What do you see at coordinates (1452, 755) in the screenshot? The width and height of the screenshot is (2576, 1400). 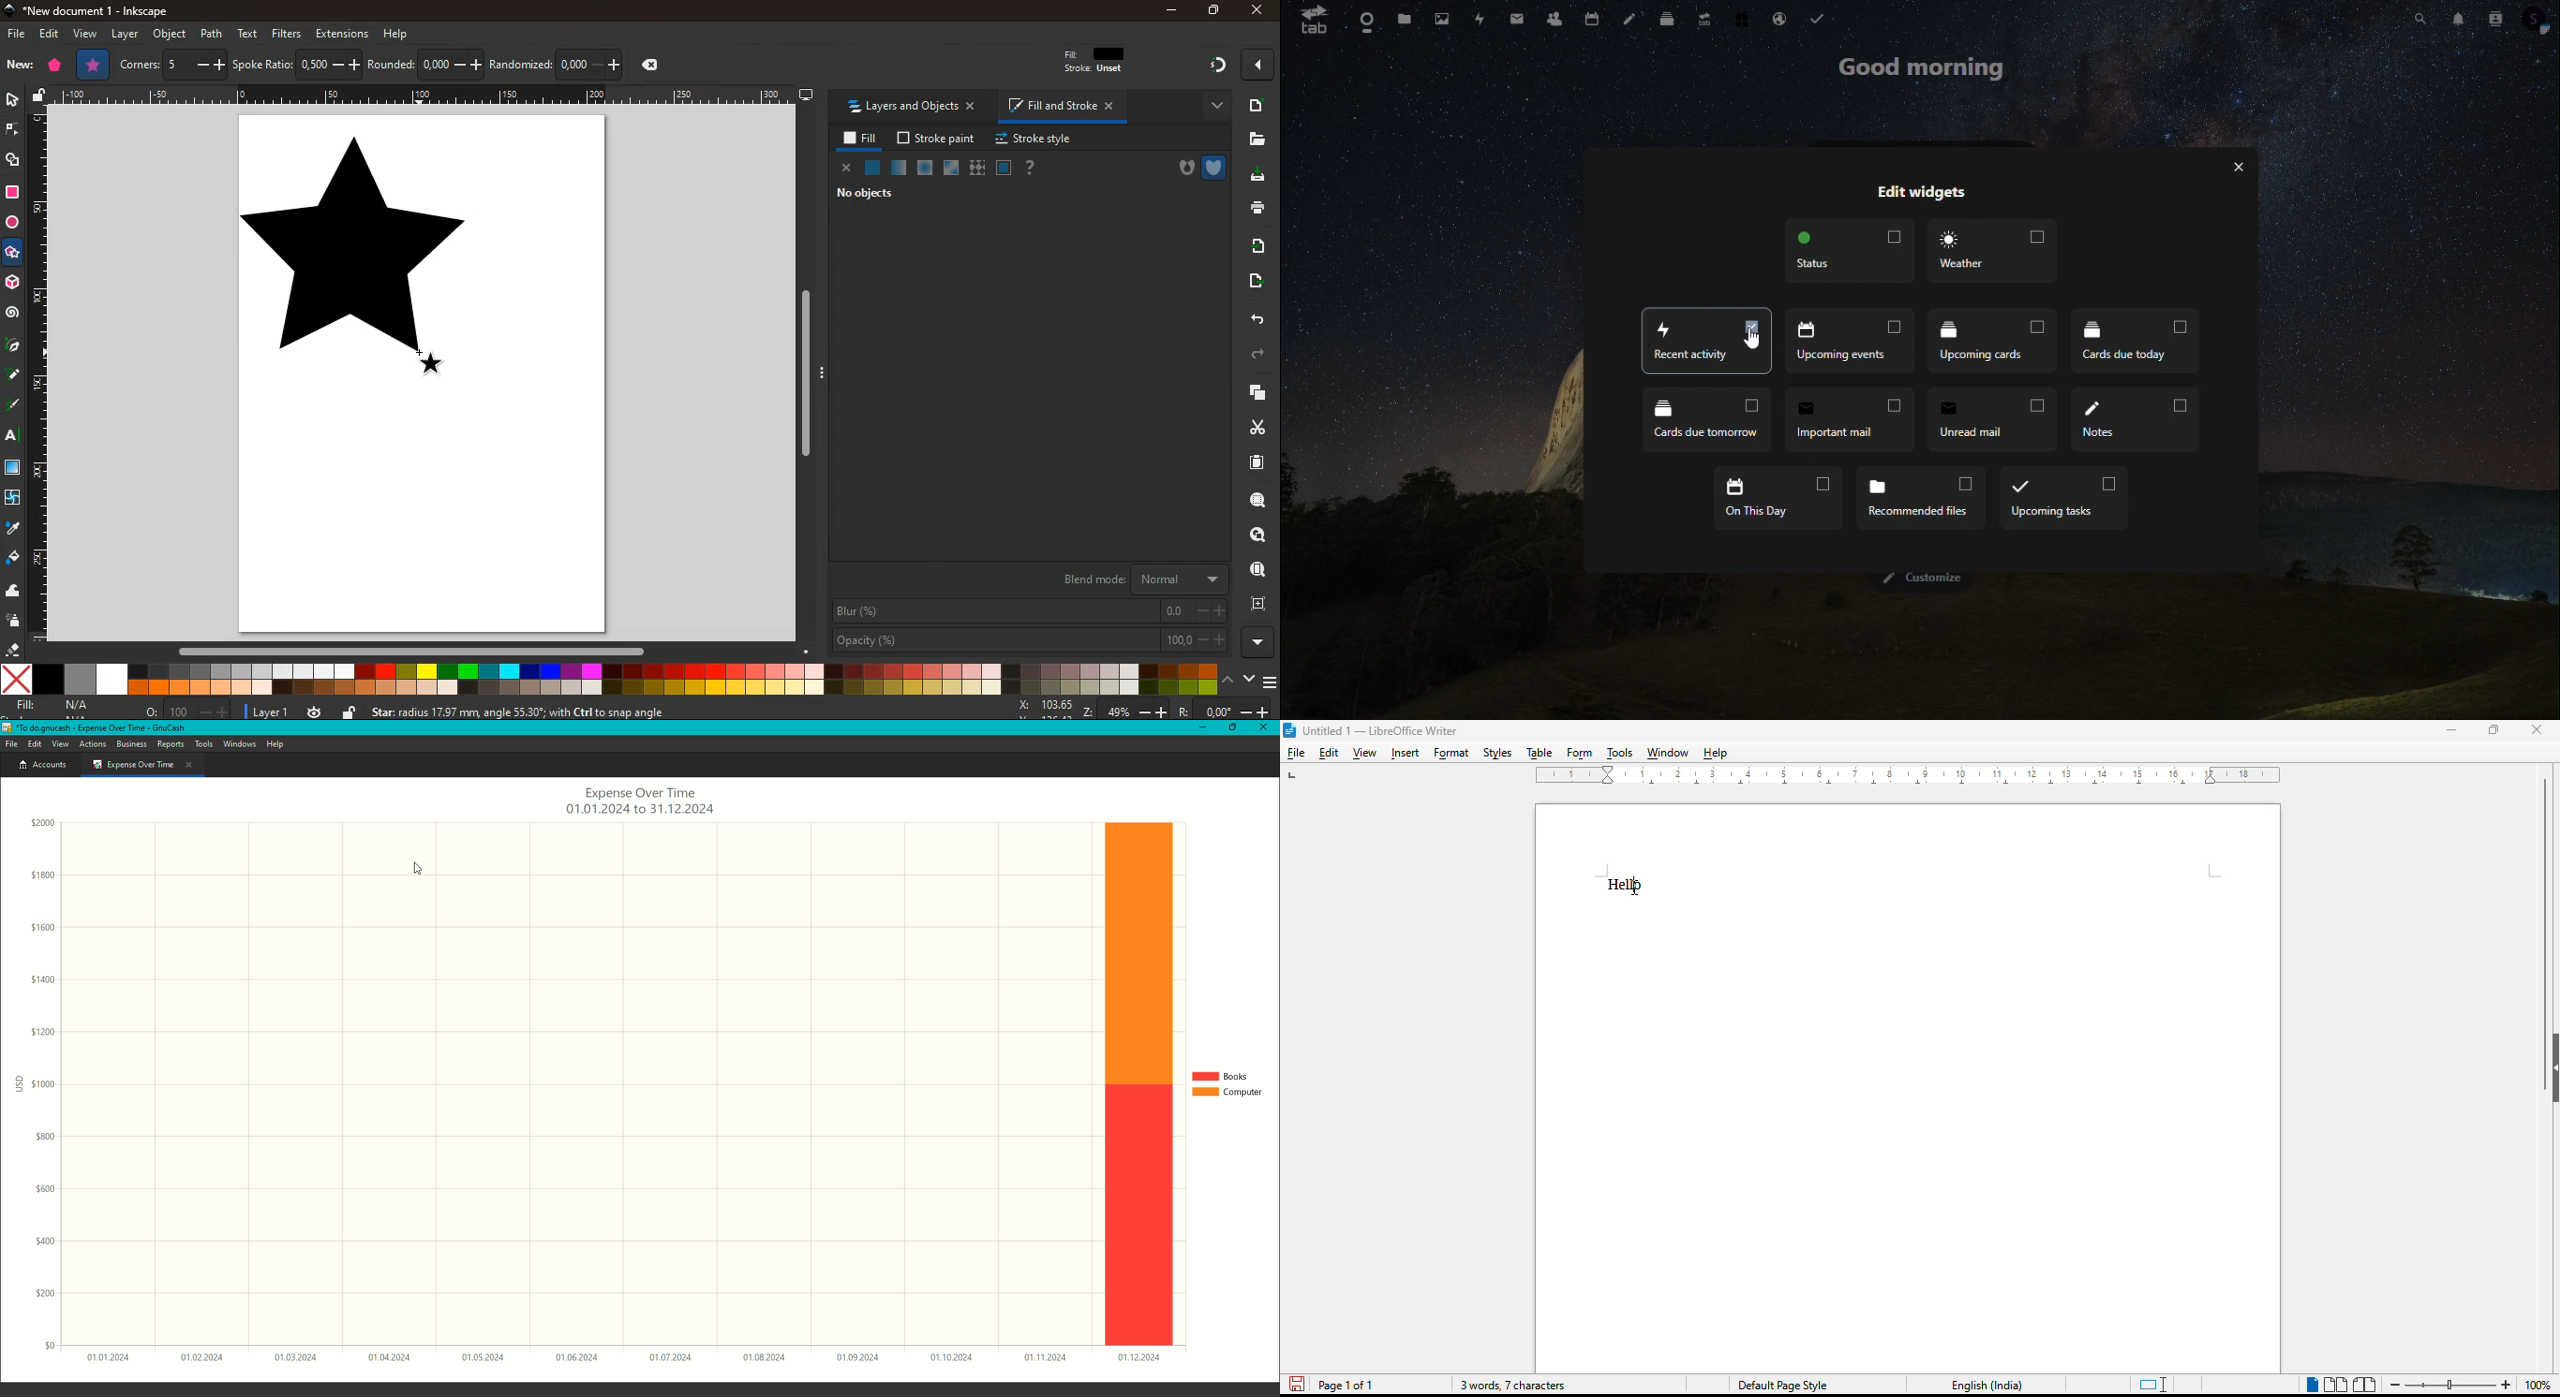 I see `format` at bounding box center [1452, 755].